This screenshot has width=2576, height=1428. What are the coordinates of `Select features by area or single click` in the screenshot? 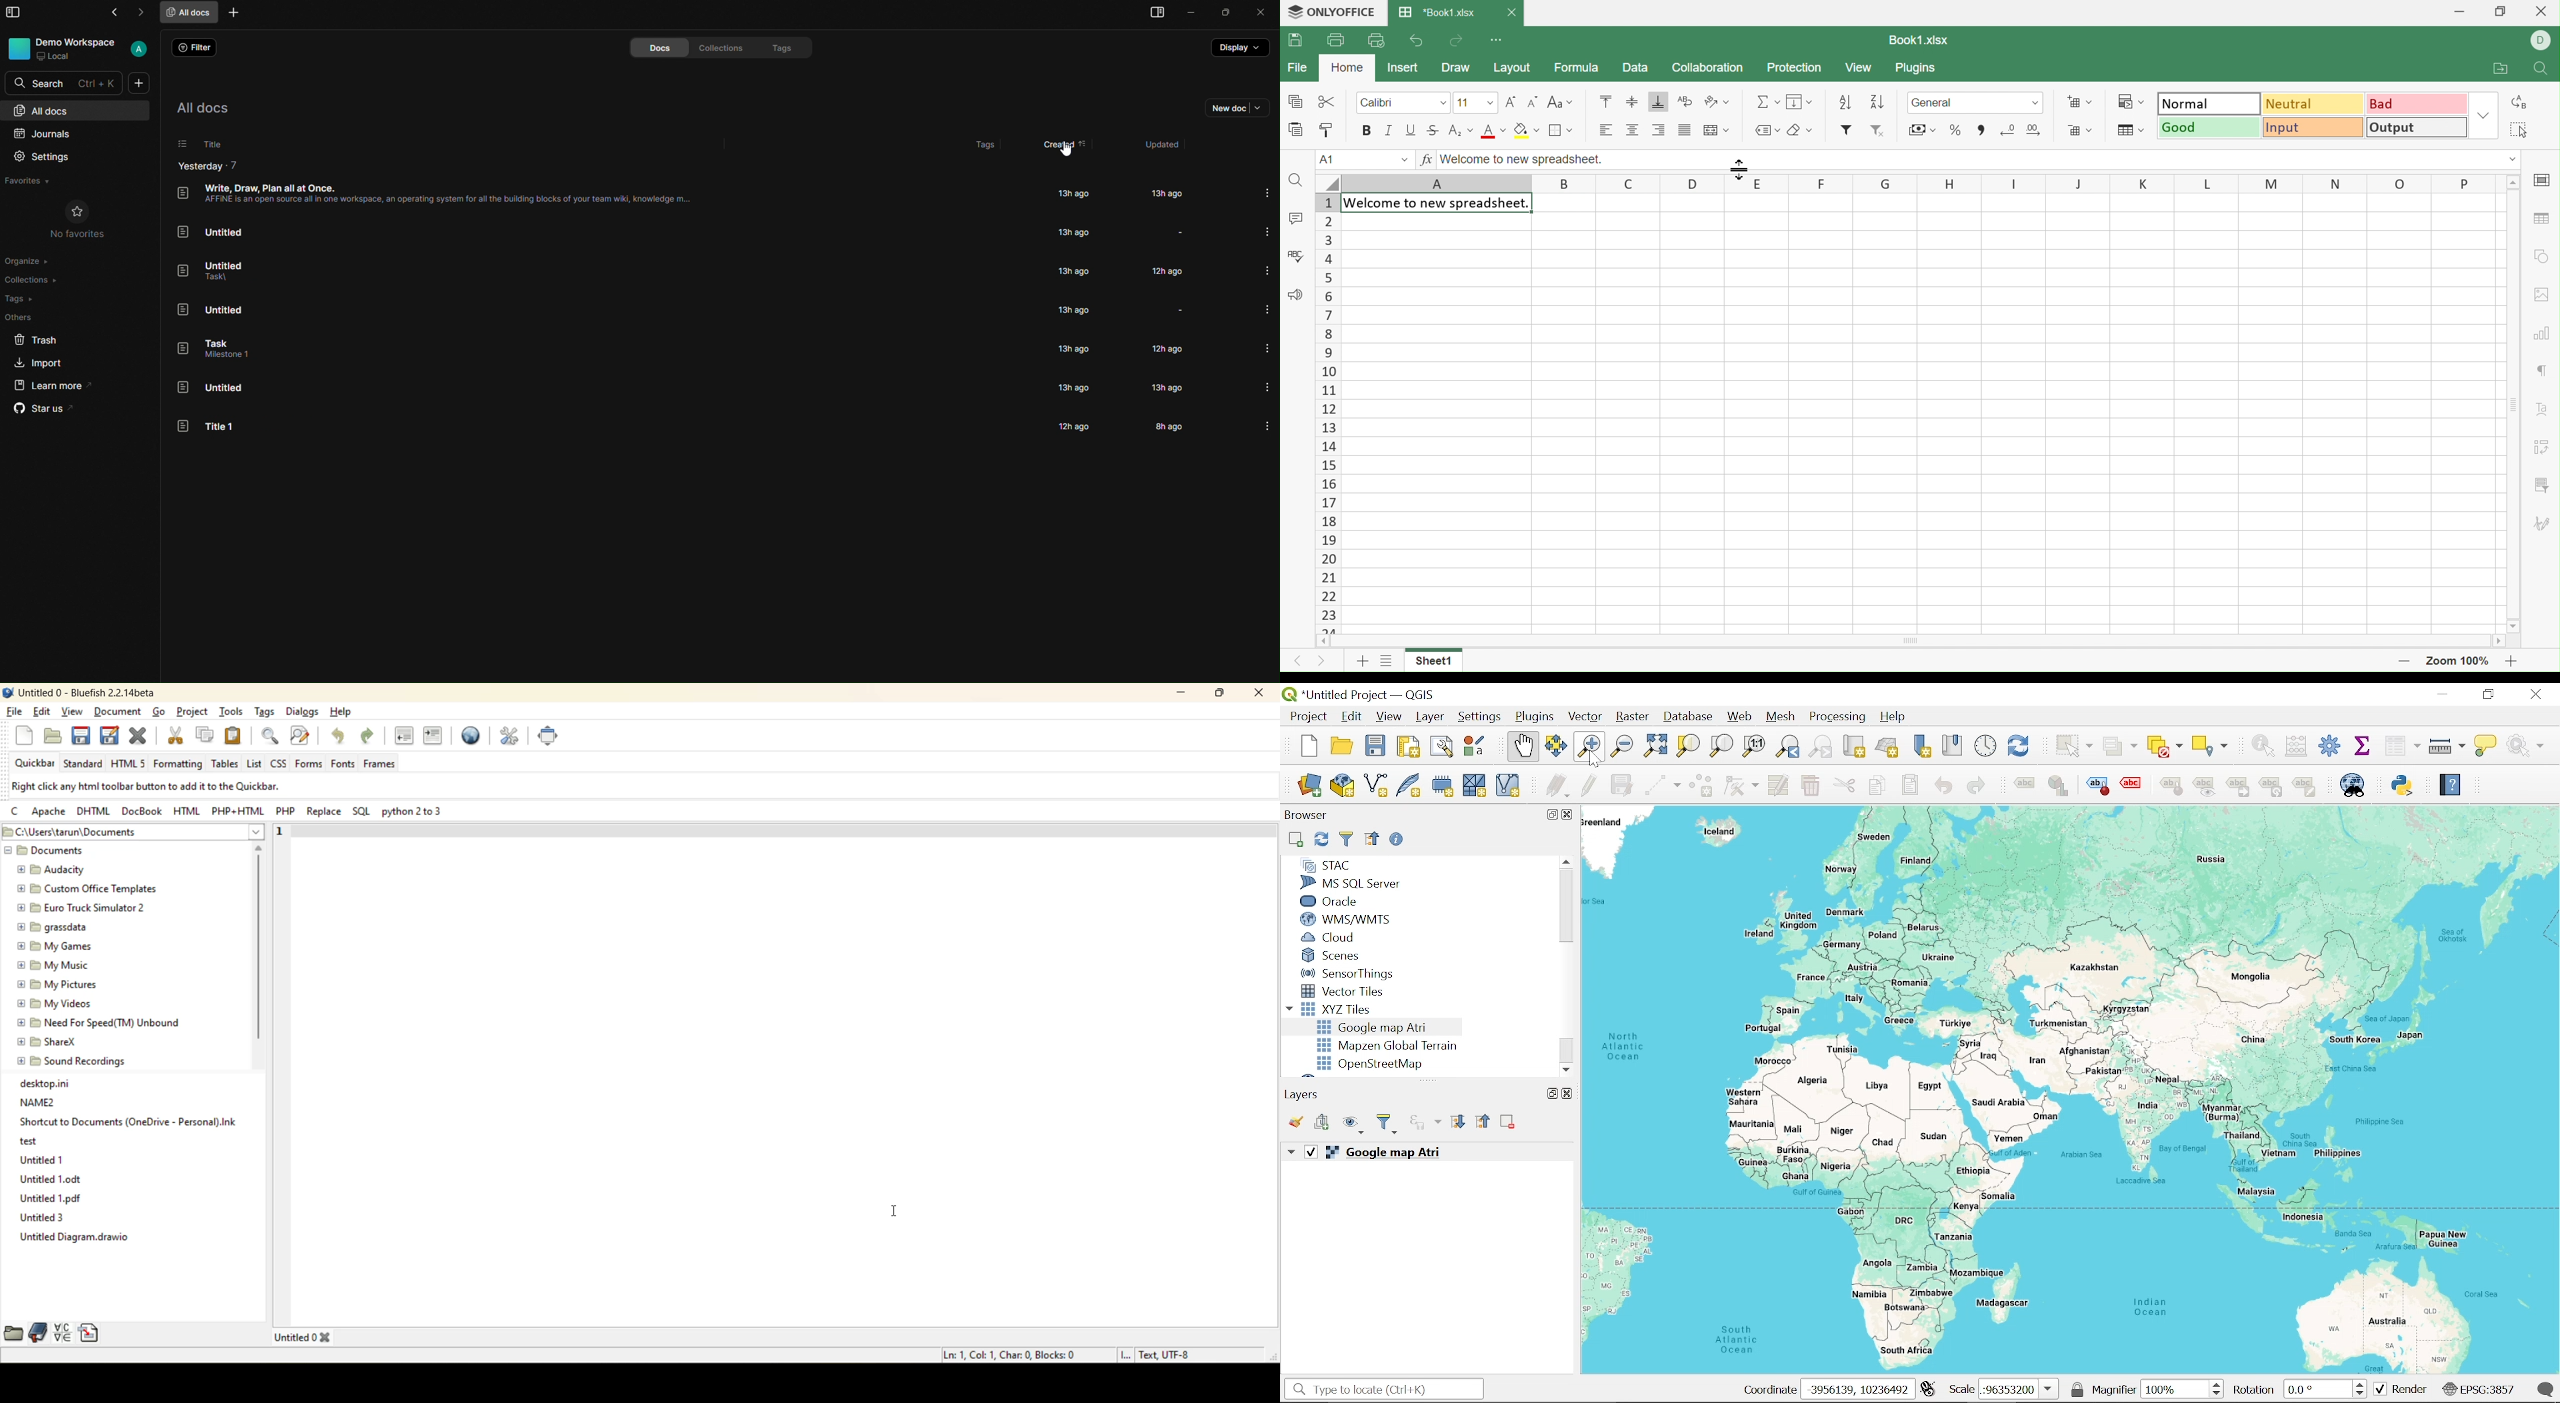 It's located at (2071, 745).